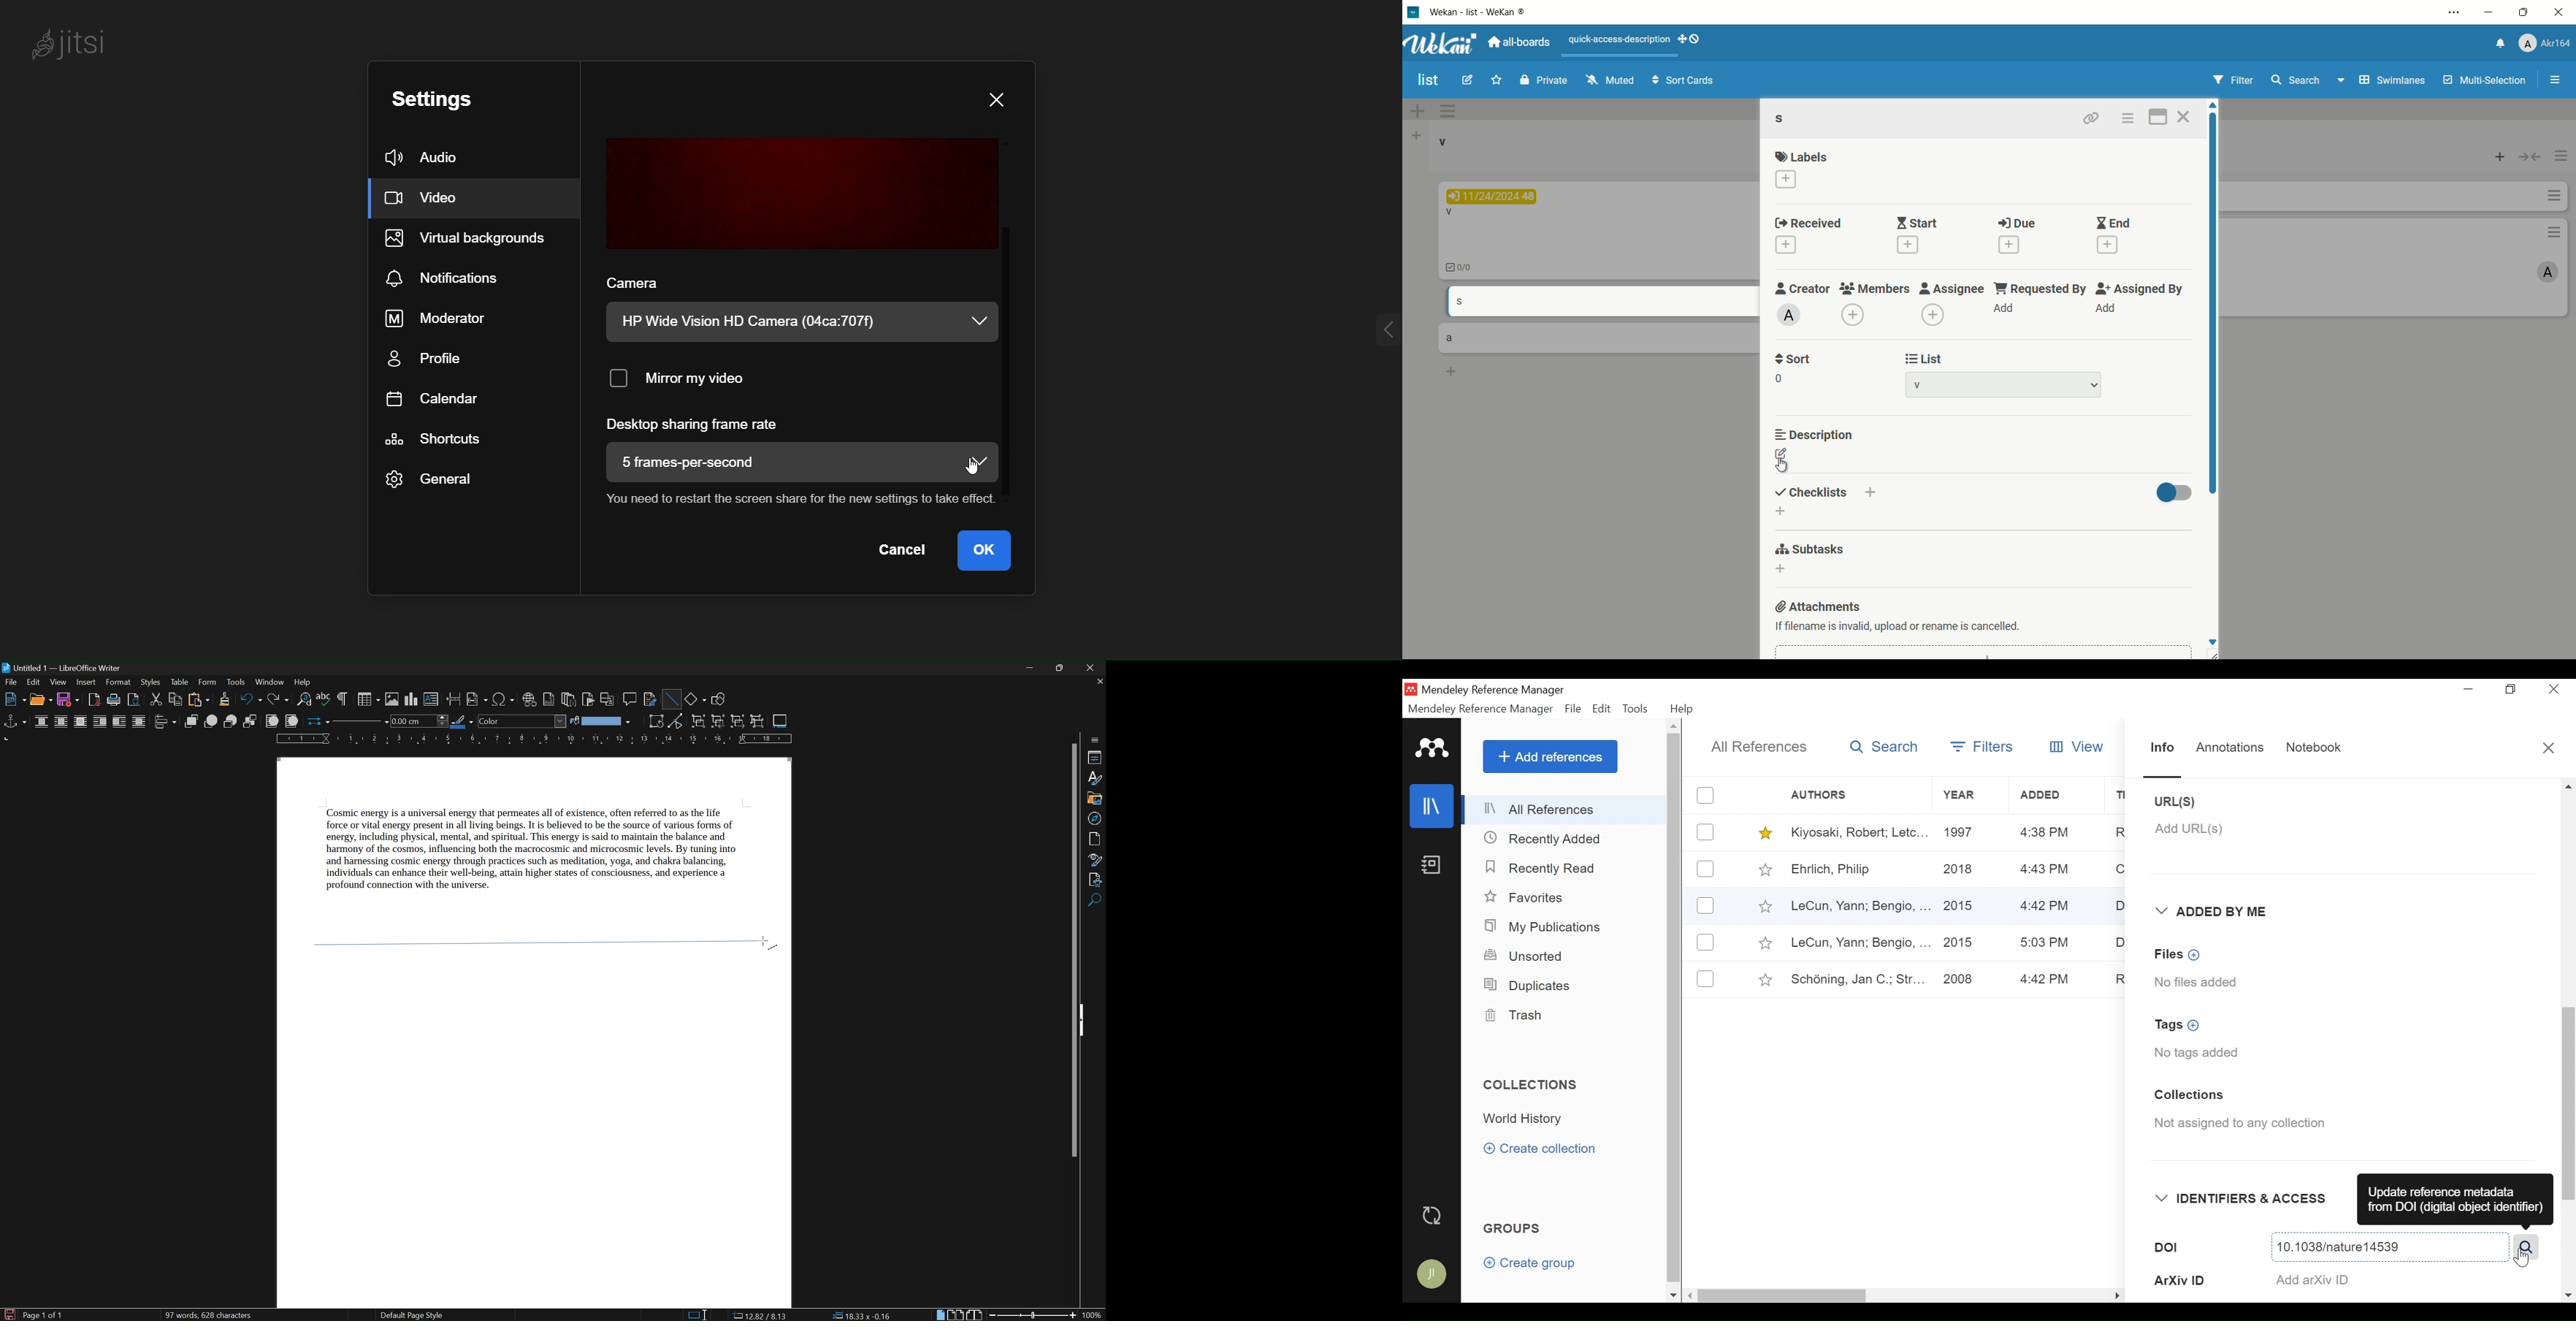 This screenshot has width=2576, height=1344. Describe the element at coordinates (1013, 304) in the screenshot. I see `scroll bar` at that location.